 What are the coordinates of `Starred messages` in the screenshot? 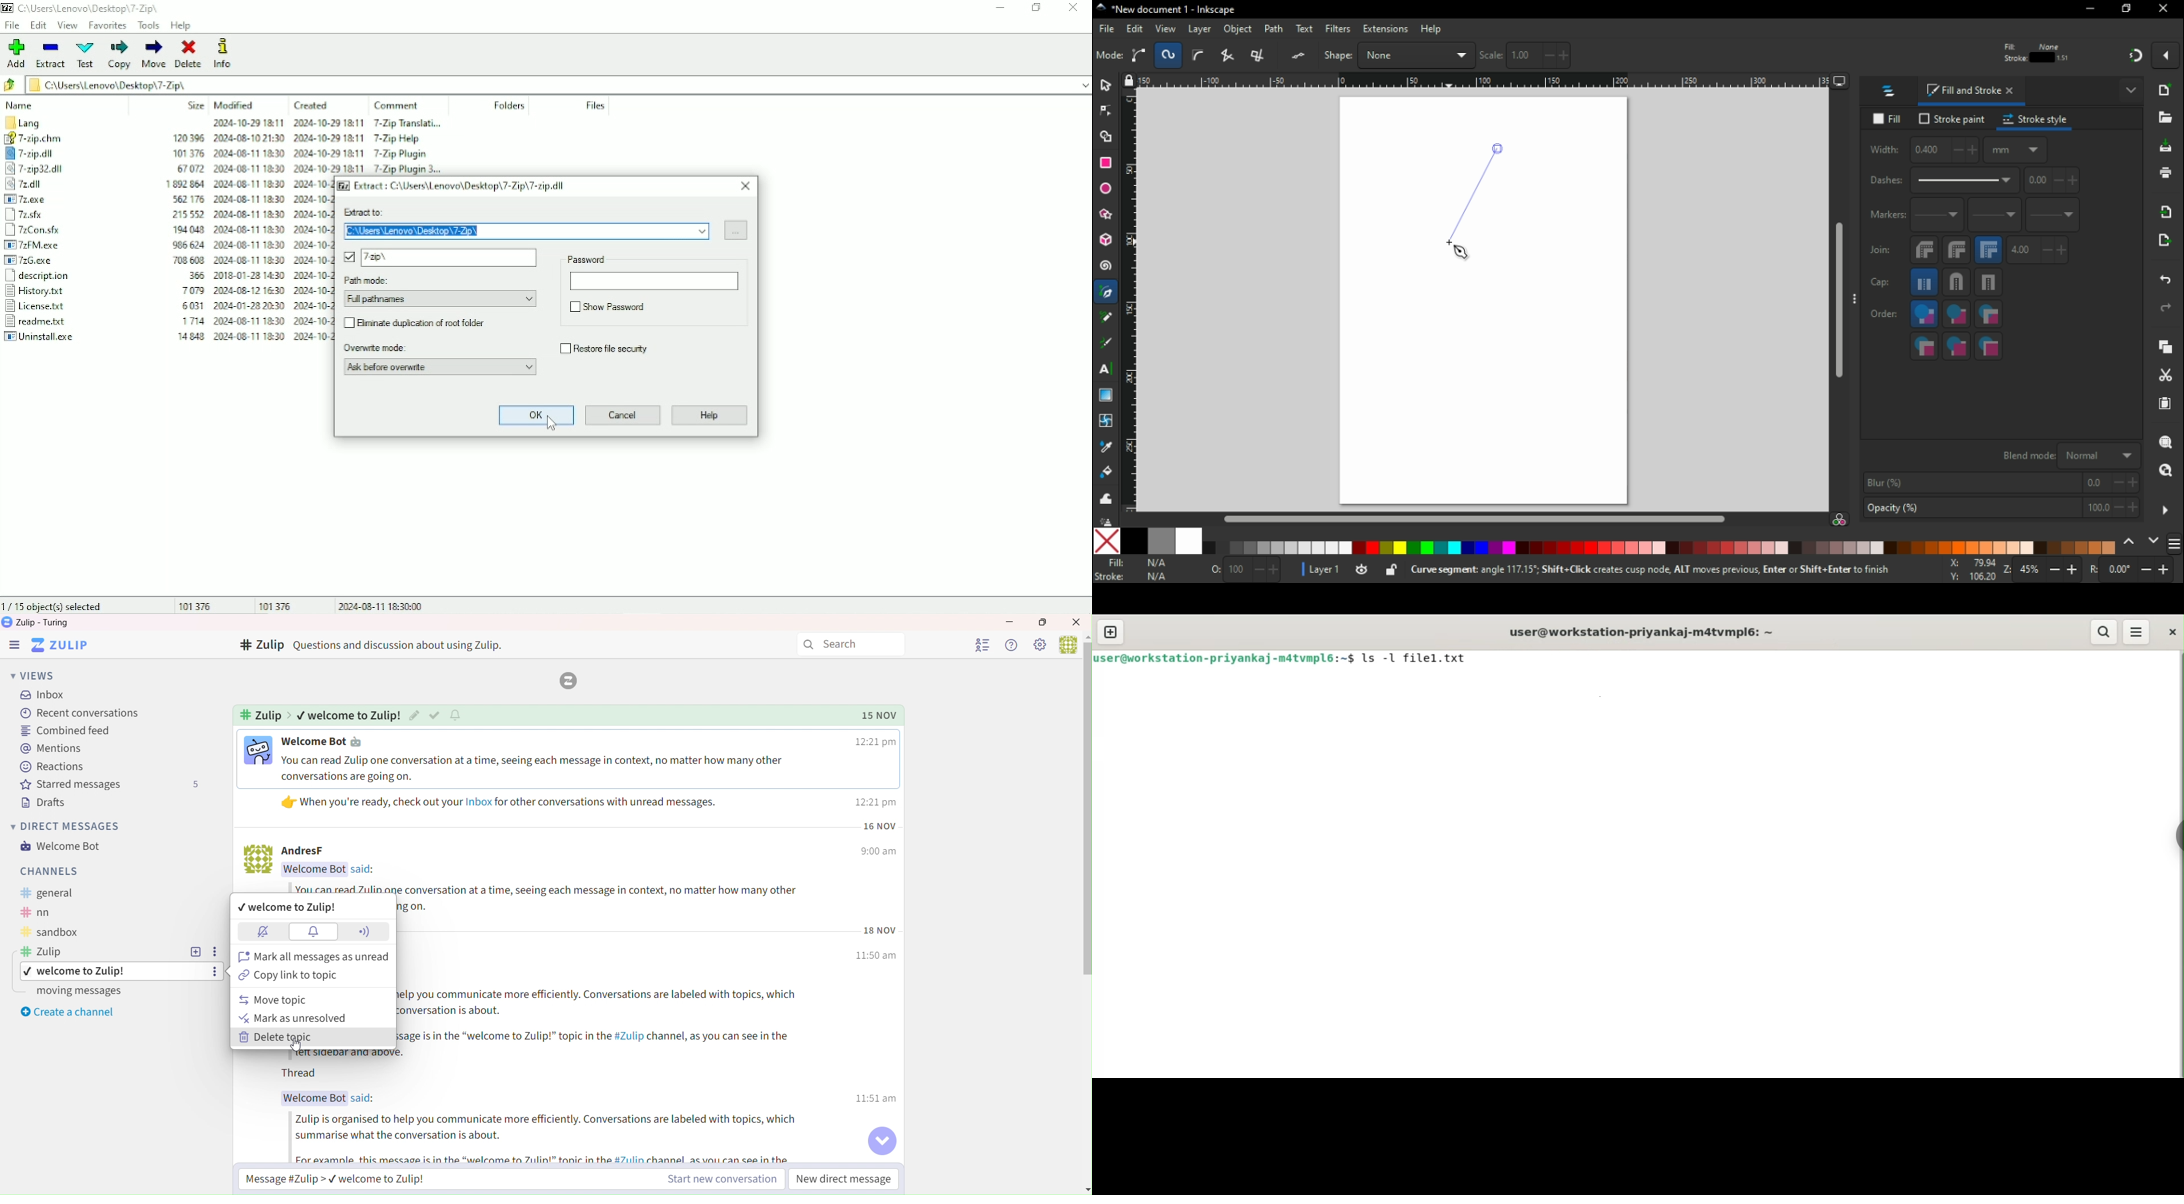 It's located at (106, 784).